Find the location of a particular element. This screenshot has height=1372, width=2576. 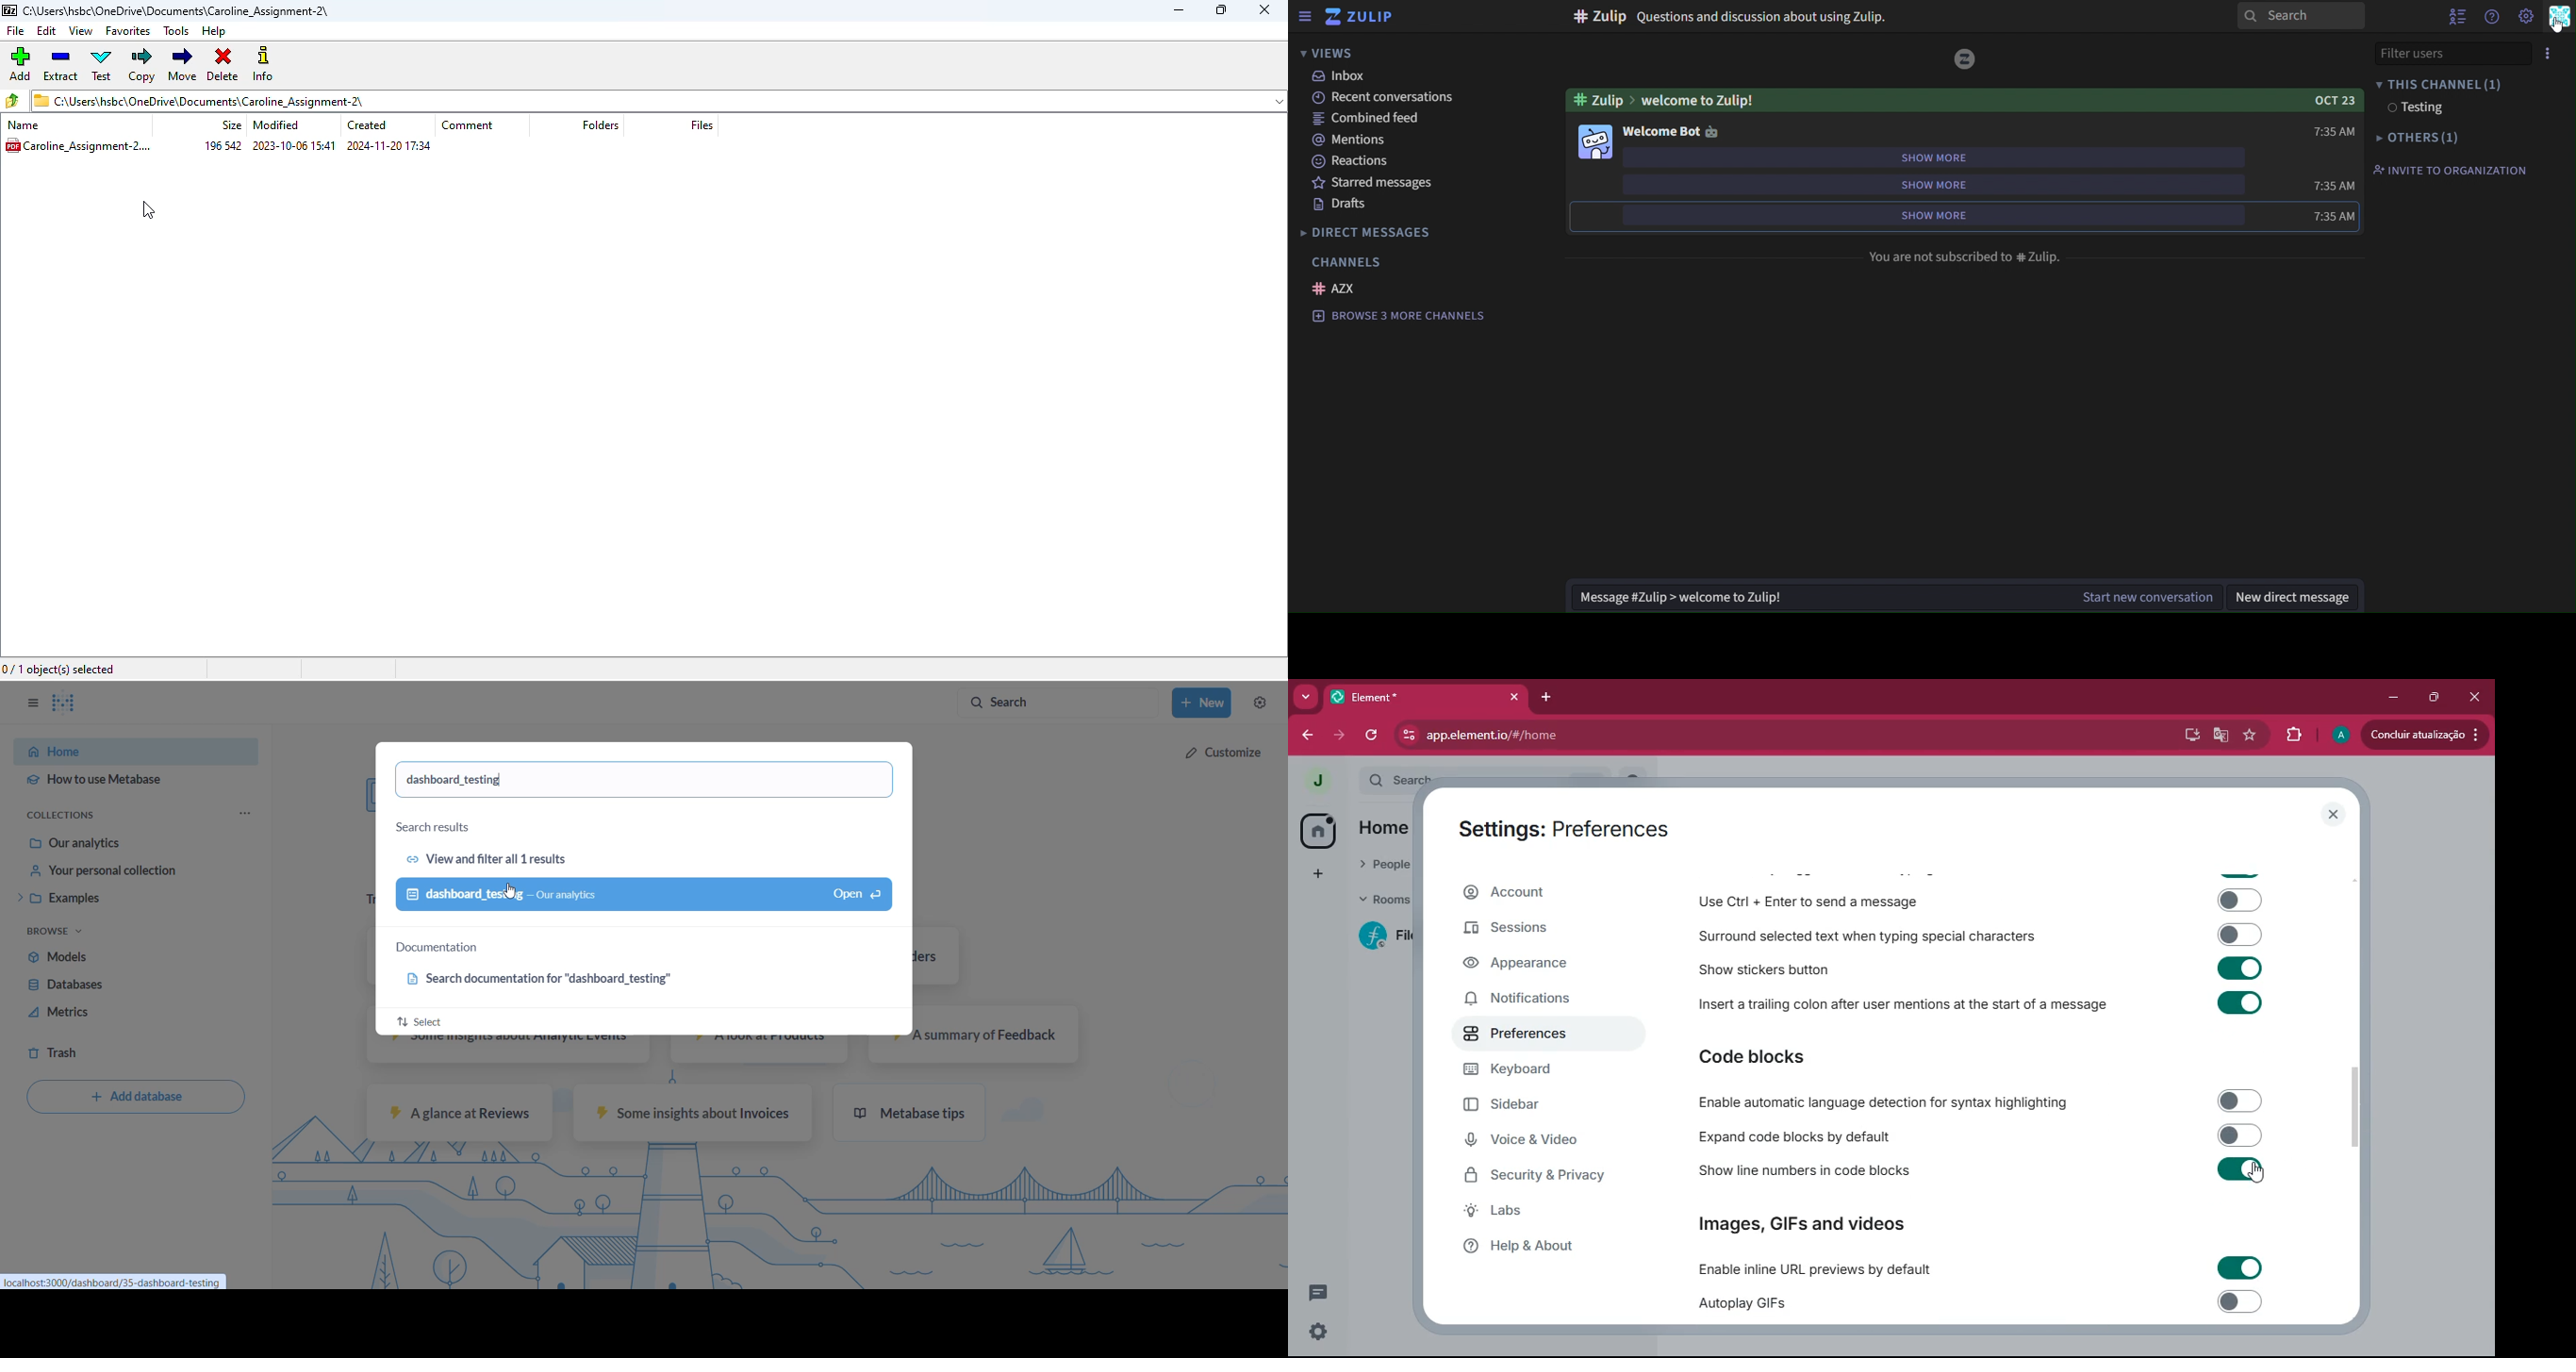

favorites is located at coordinates (129, 30).